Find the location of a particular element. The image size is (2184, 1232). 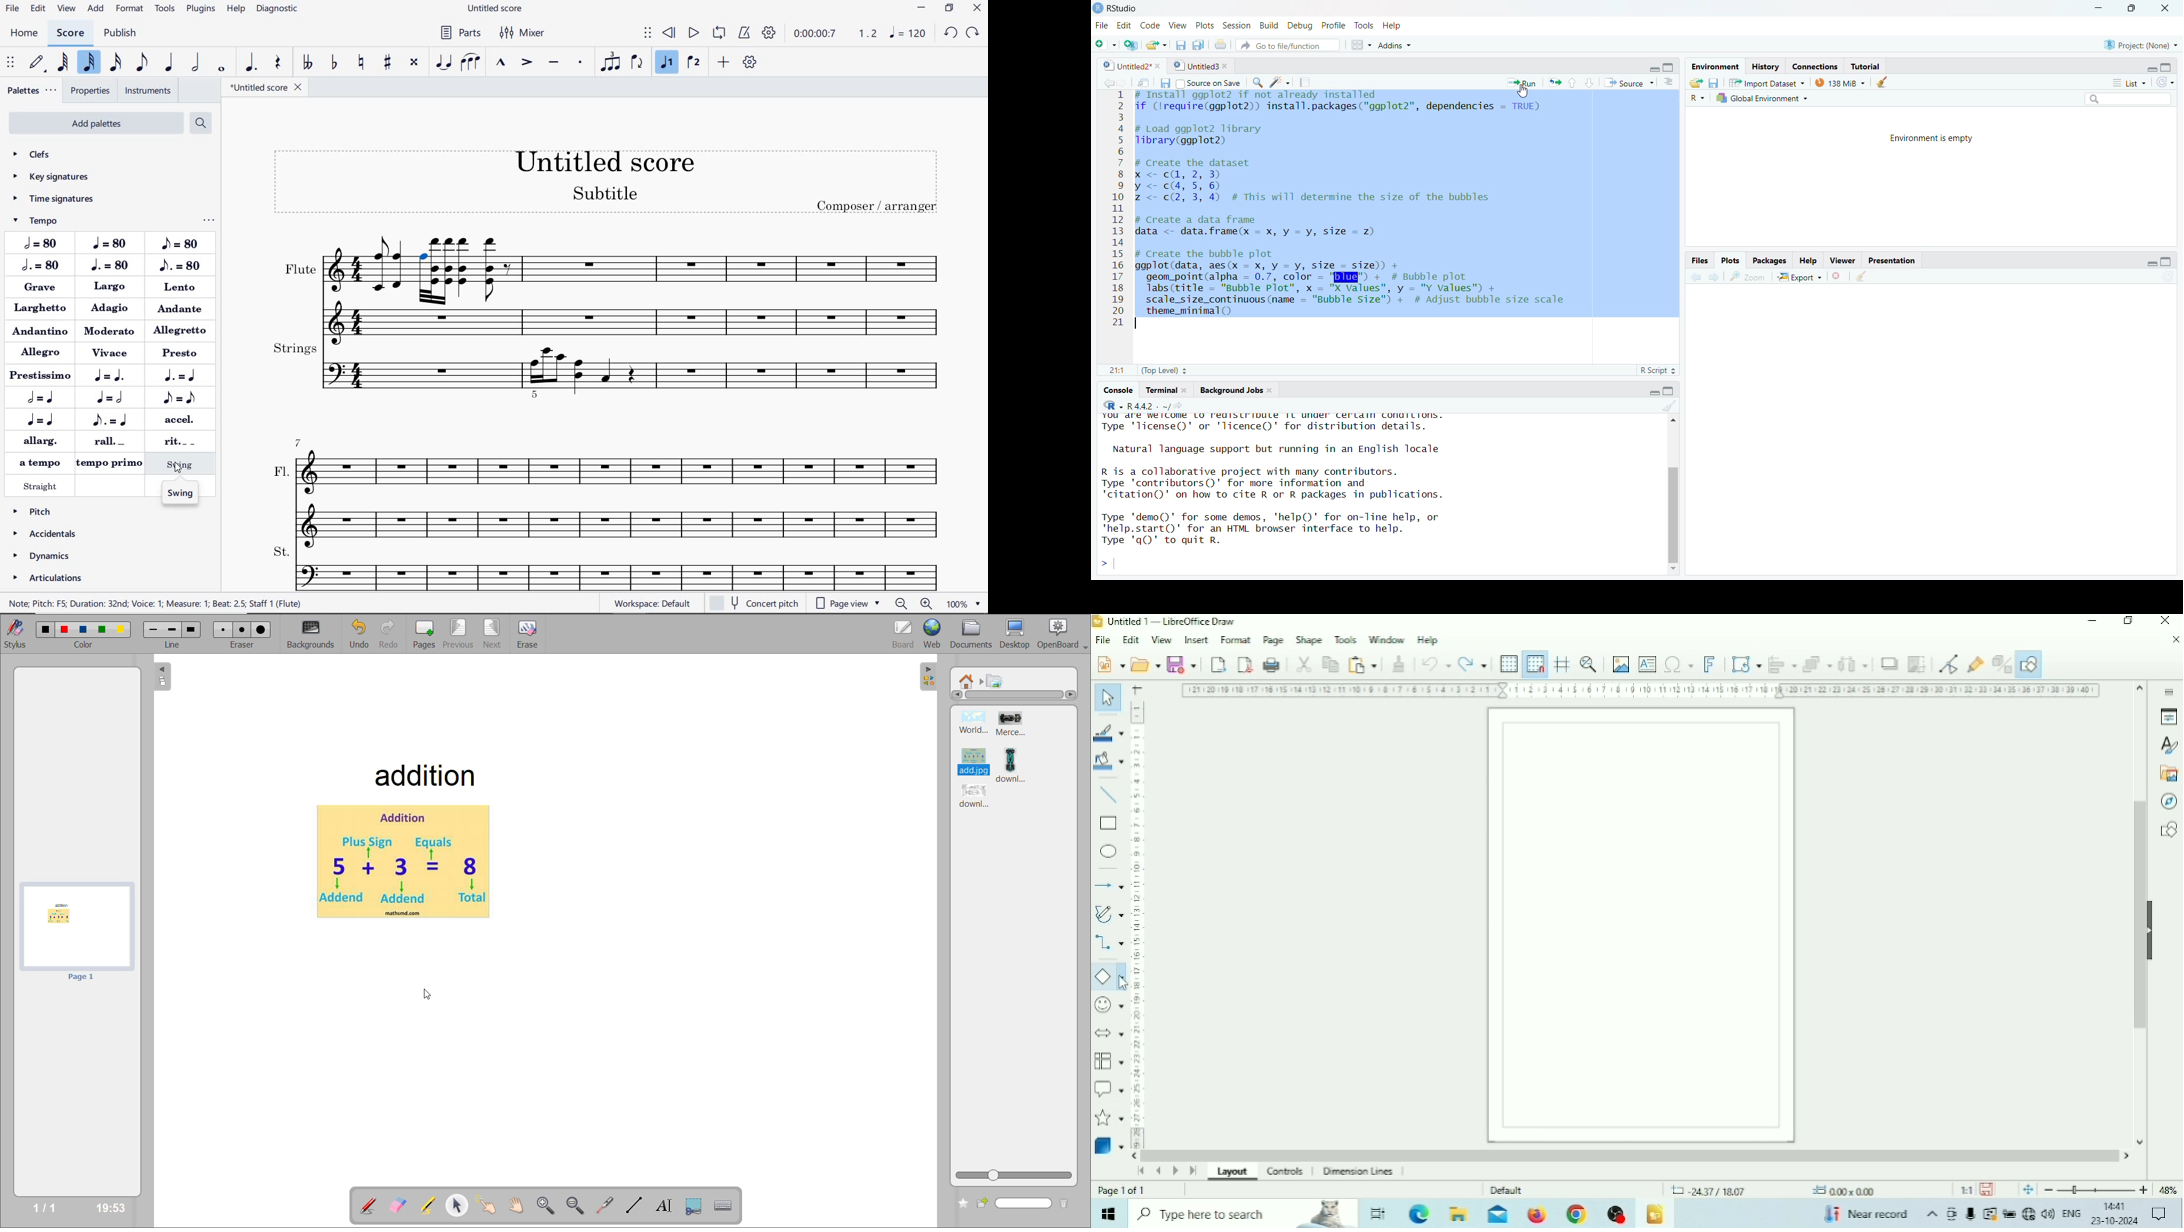

Connectors is located at coordinates (1109, 944).